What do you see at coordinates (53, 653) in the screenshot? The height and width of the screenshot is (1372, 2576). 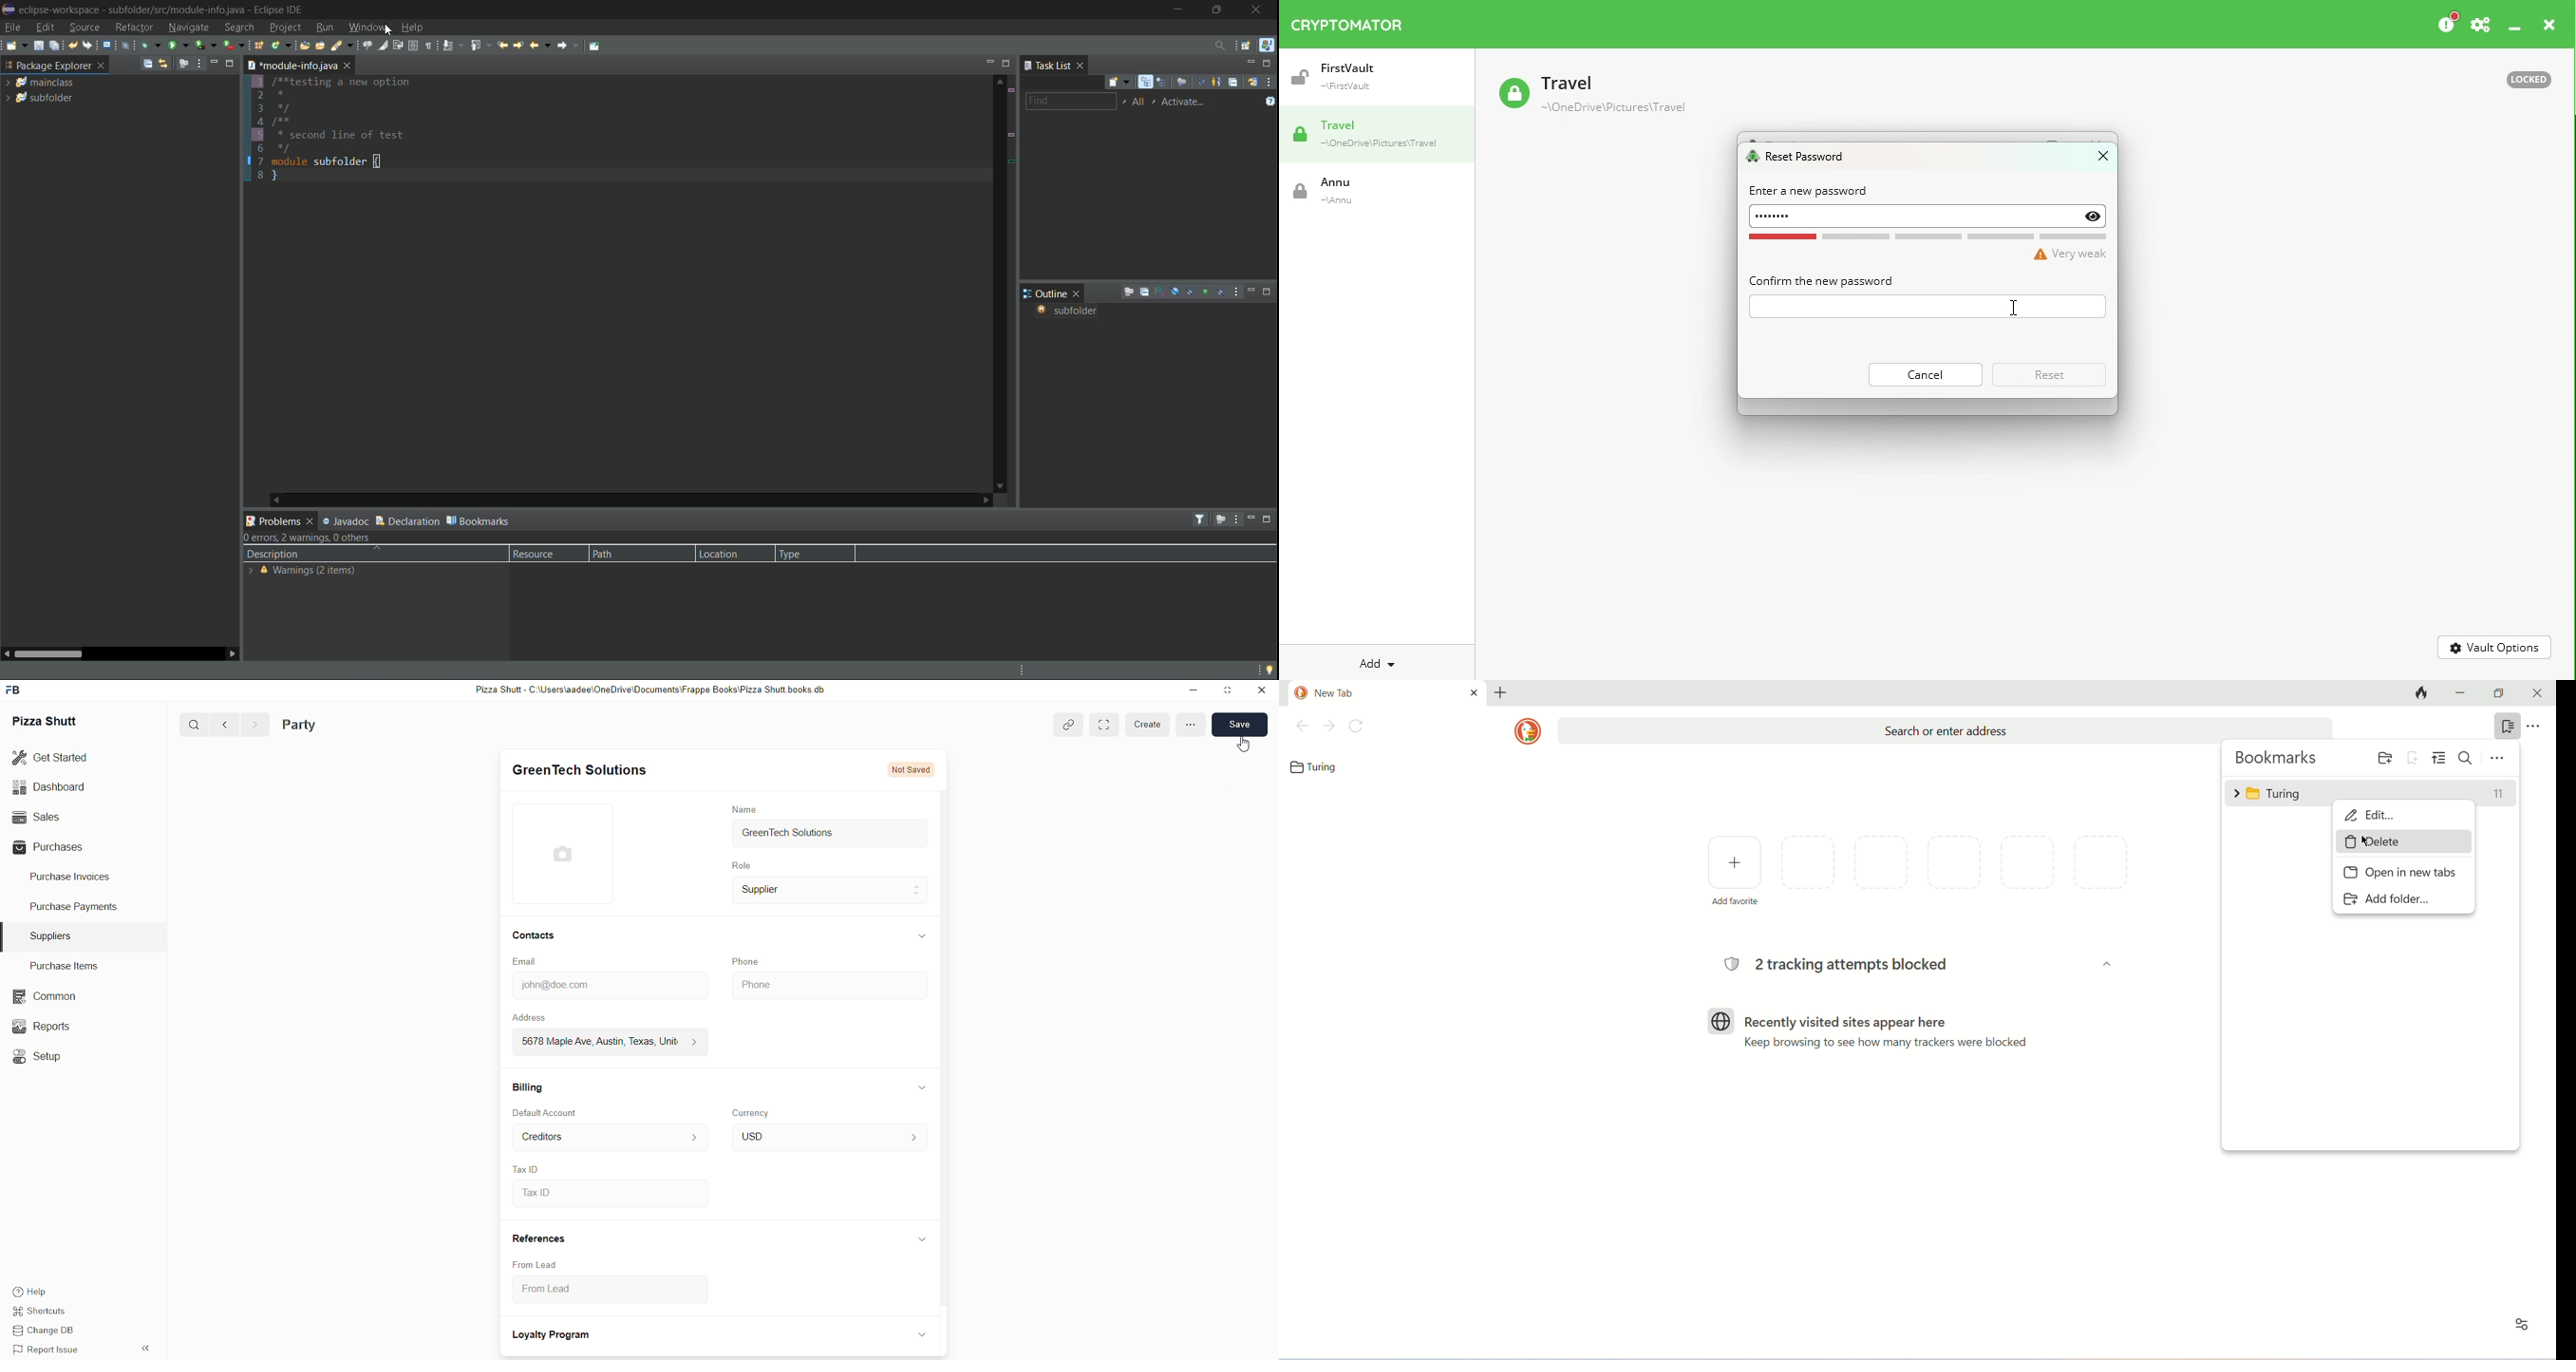 I see `horizontal scroll bar` at bounding box center [53, 653].